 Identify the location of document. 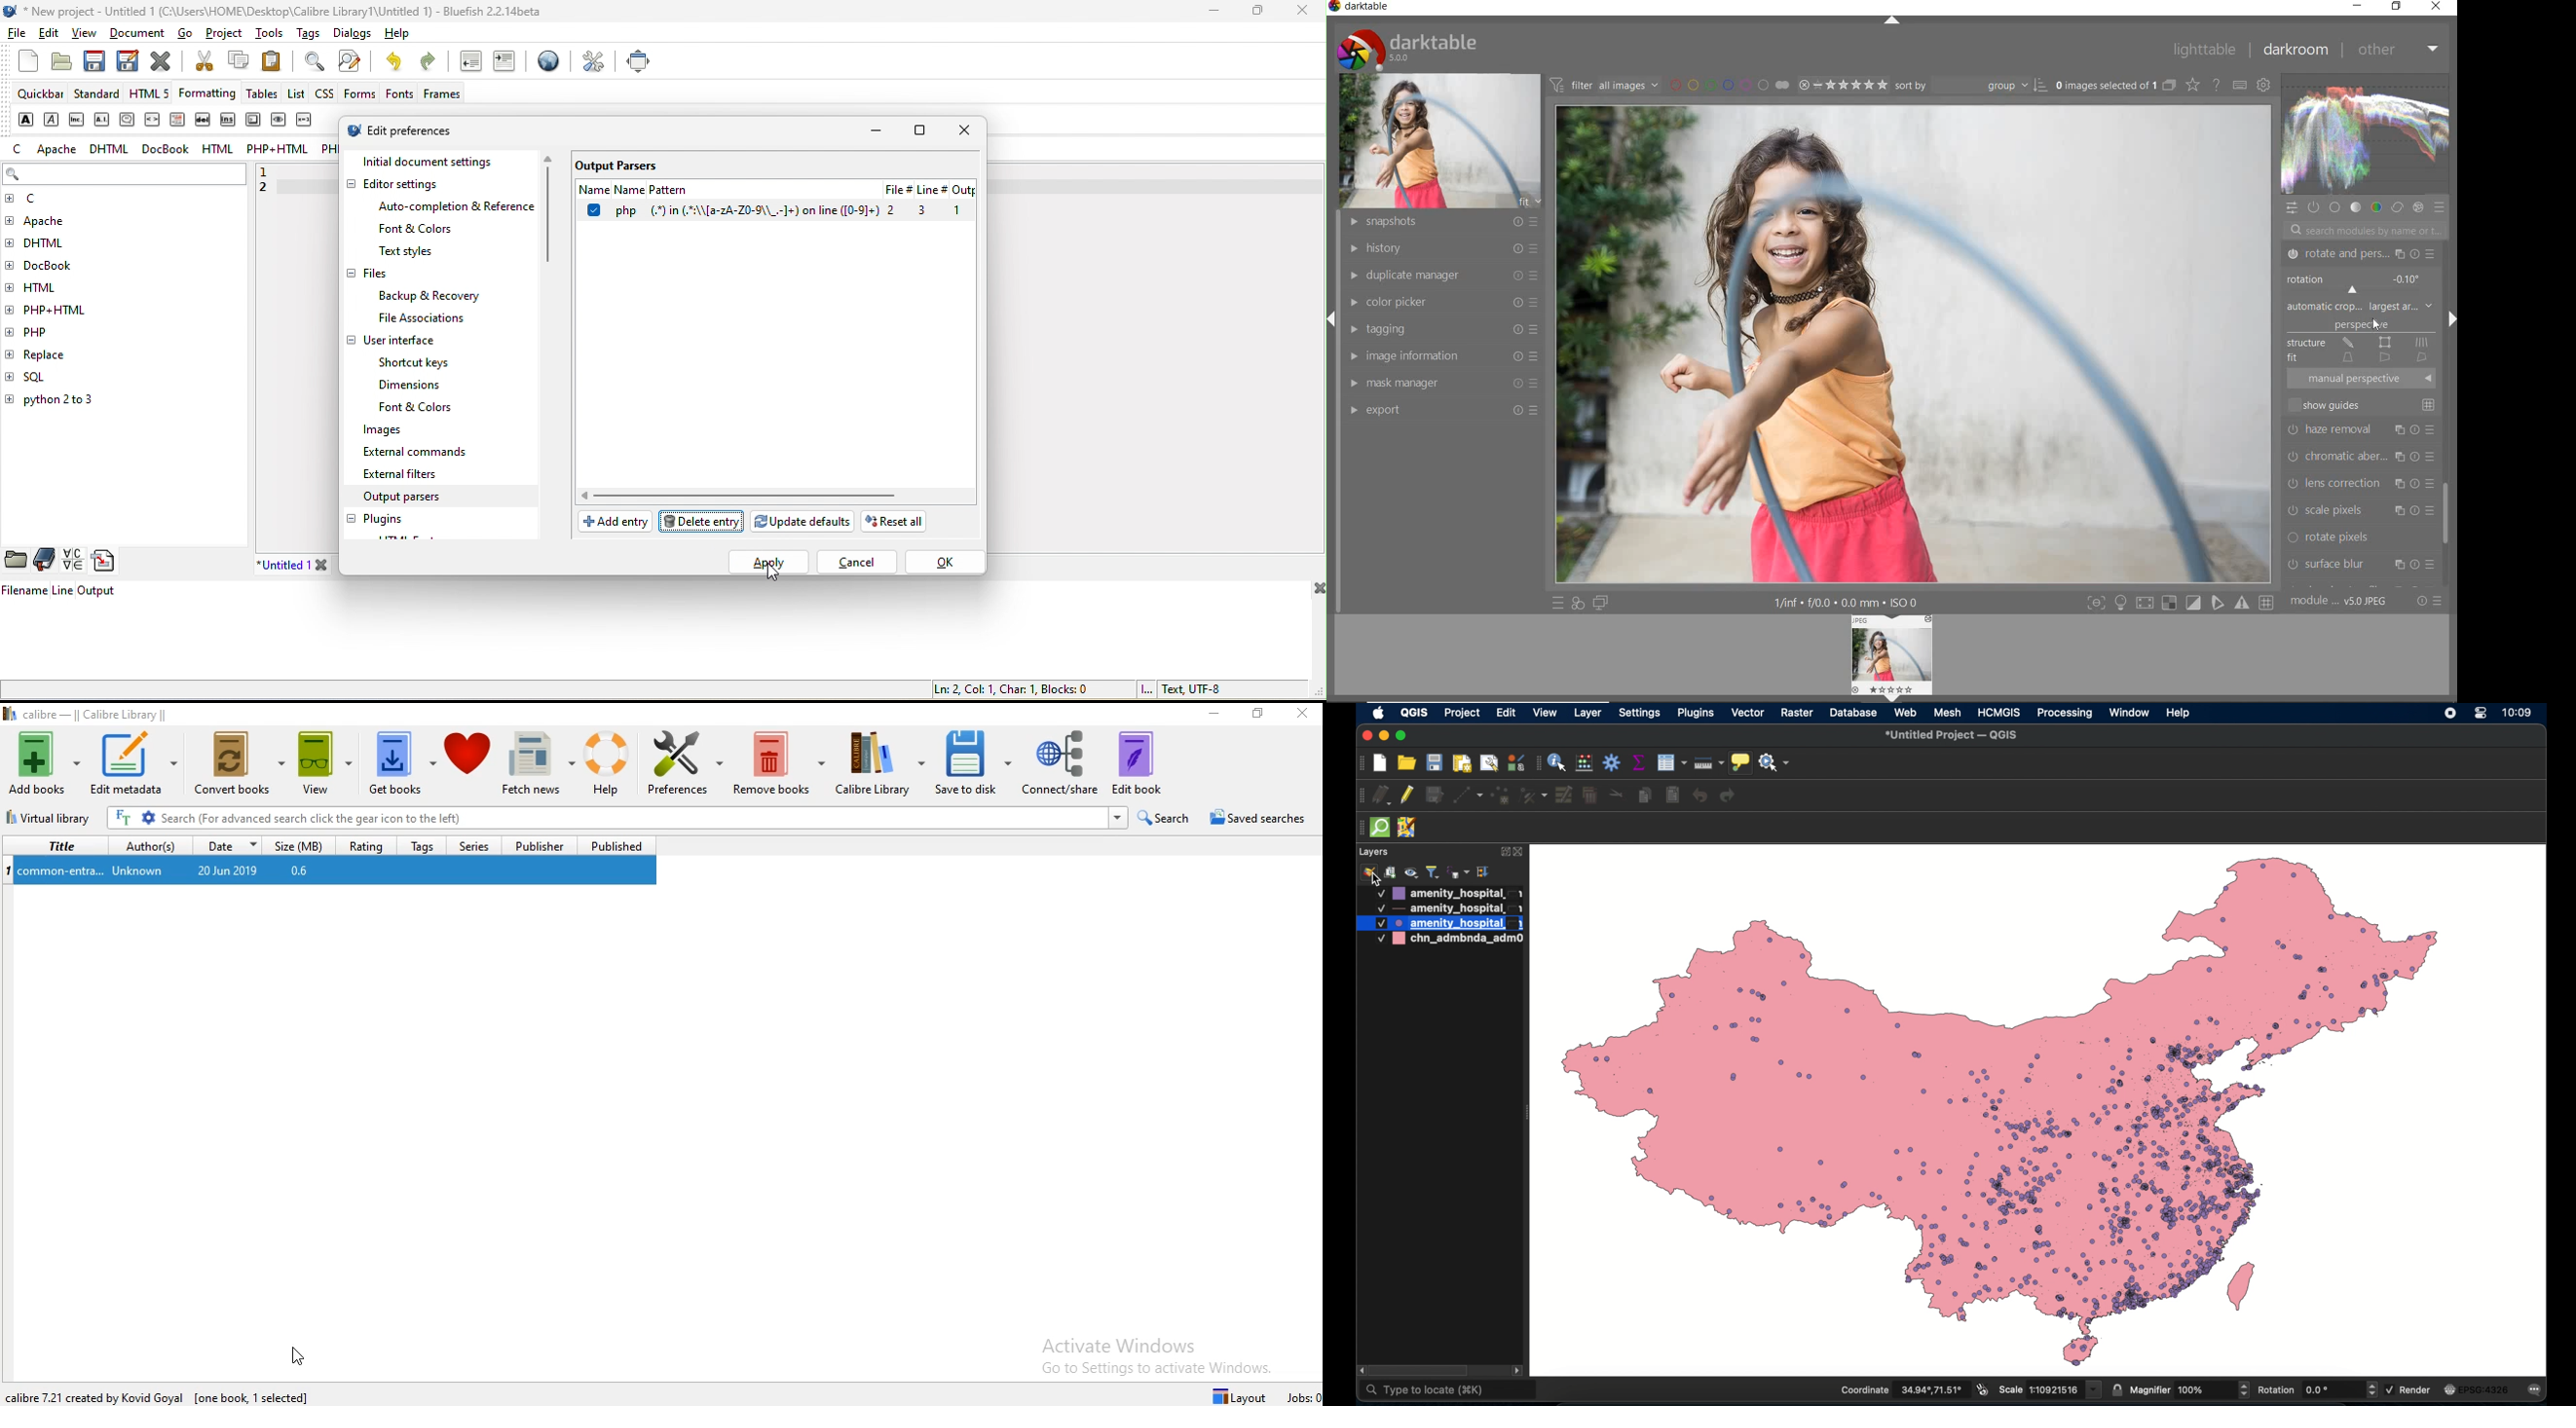
(140, 34).